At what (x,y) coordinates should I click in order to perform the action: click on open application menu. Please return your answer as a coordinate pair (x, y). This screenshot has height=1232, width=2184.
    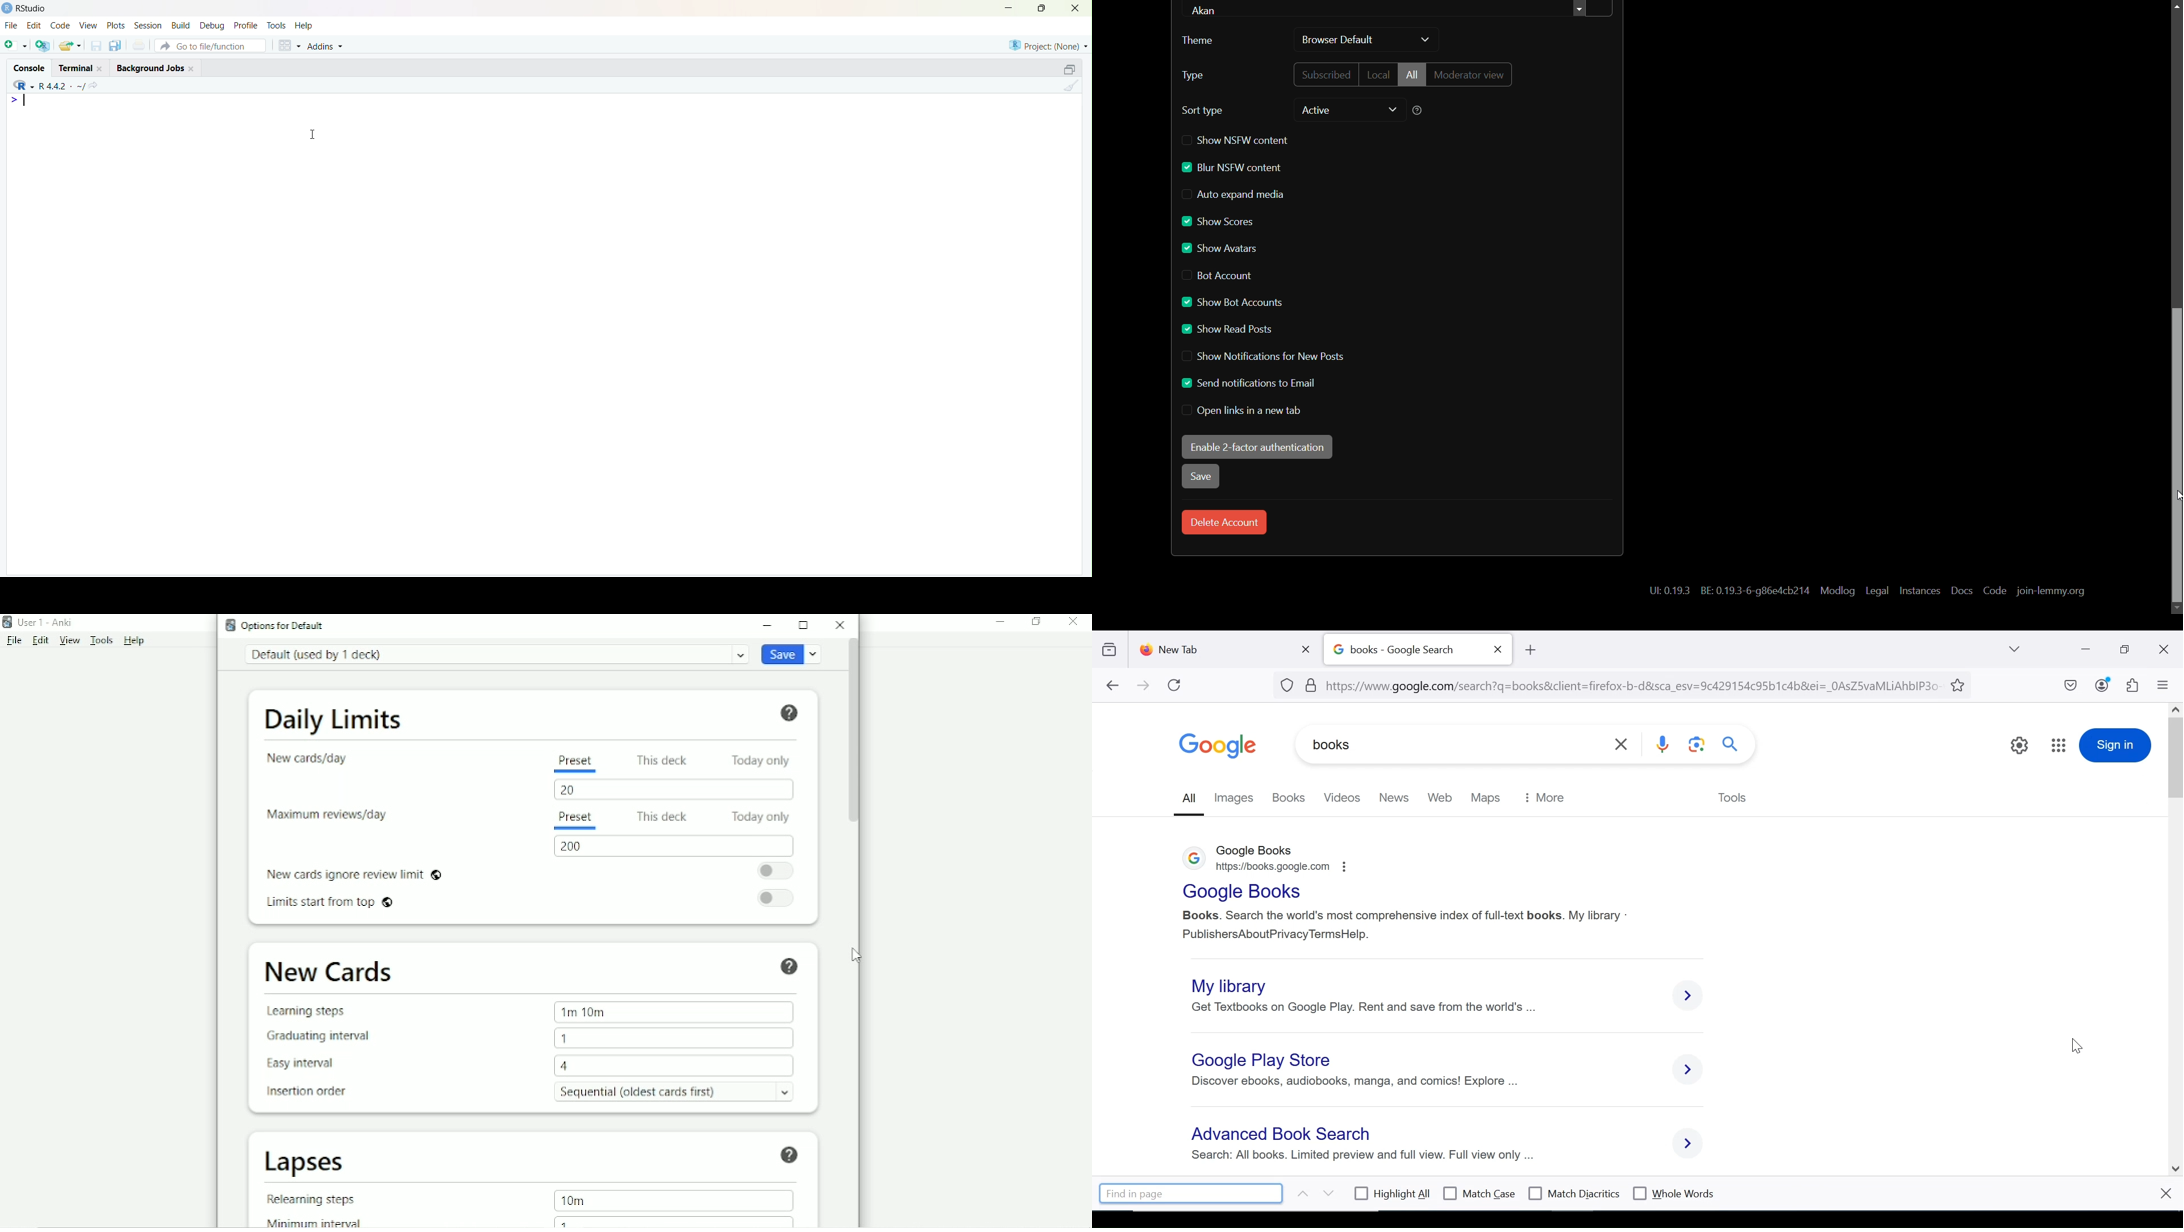
    Looking at the image, I should click on (2163, 685).